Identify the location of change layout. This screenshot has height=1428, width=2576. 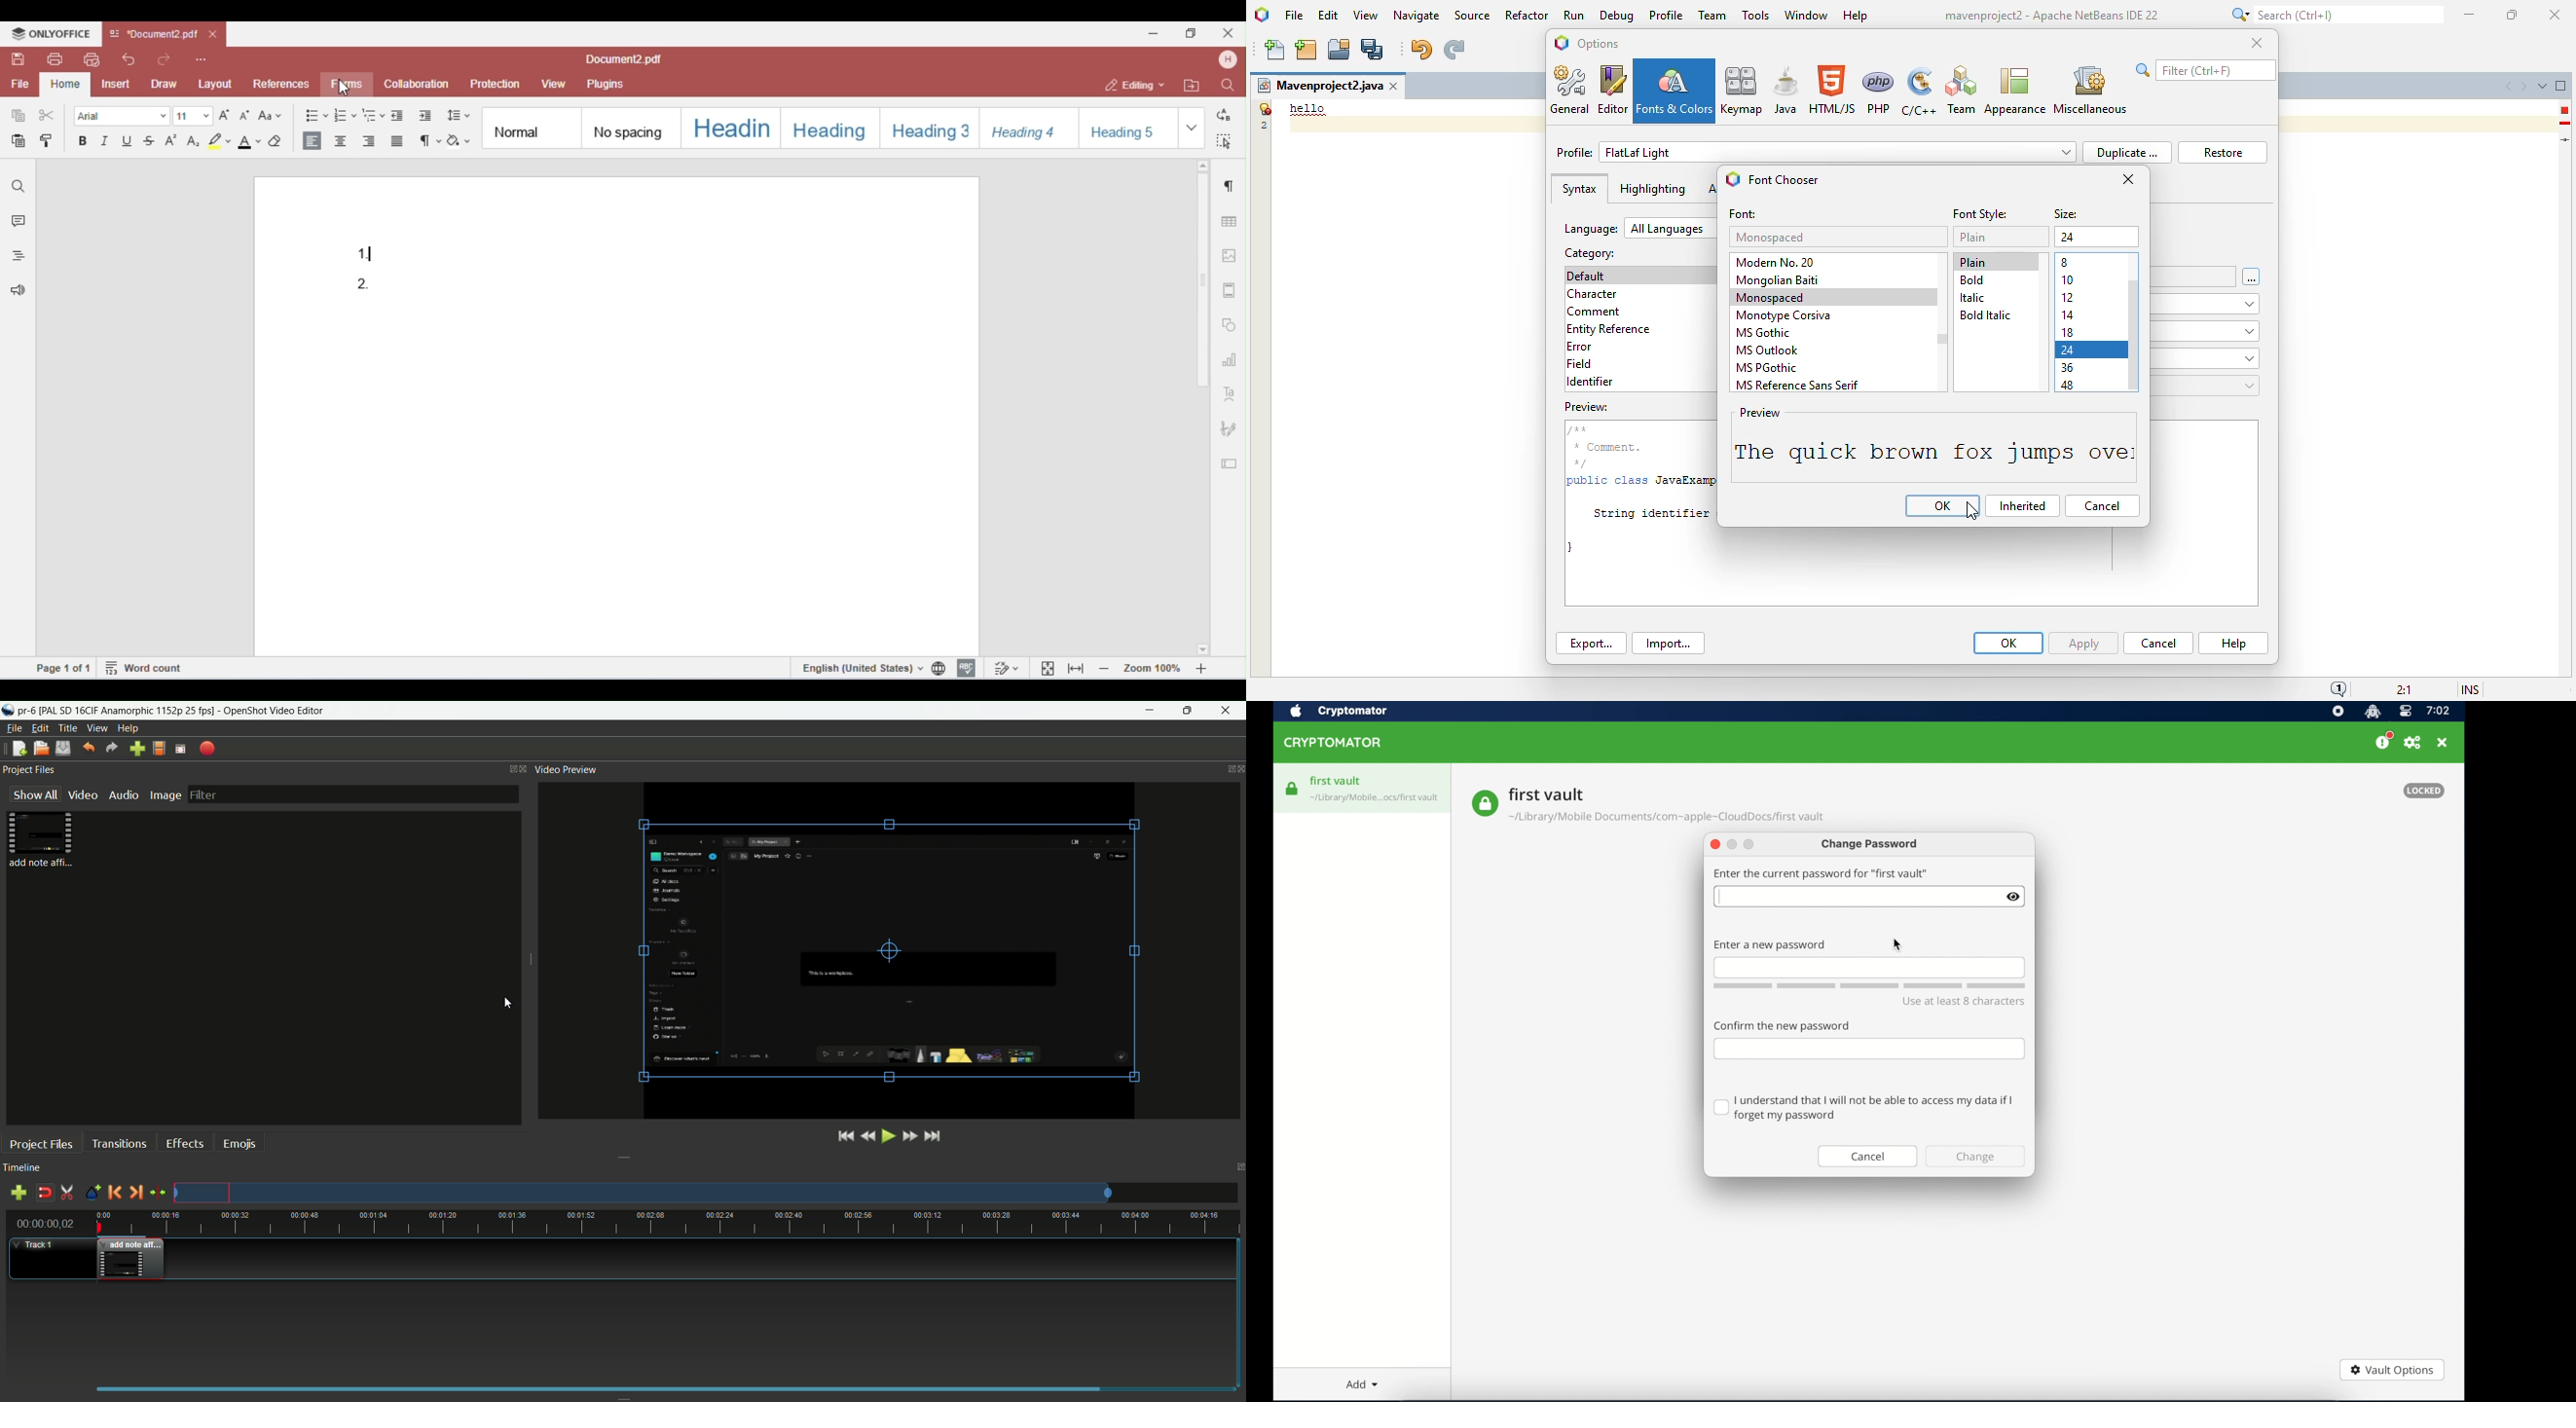
(511, 769).